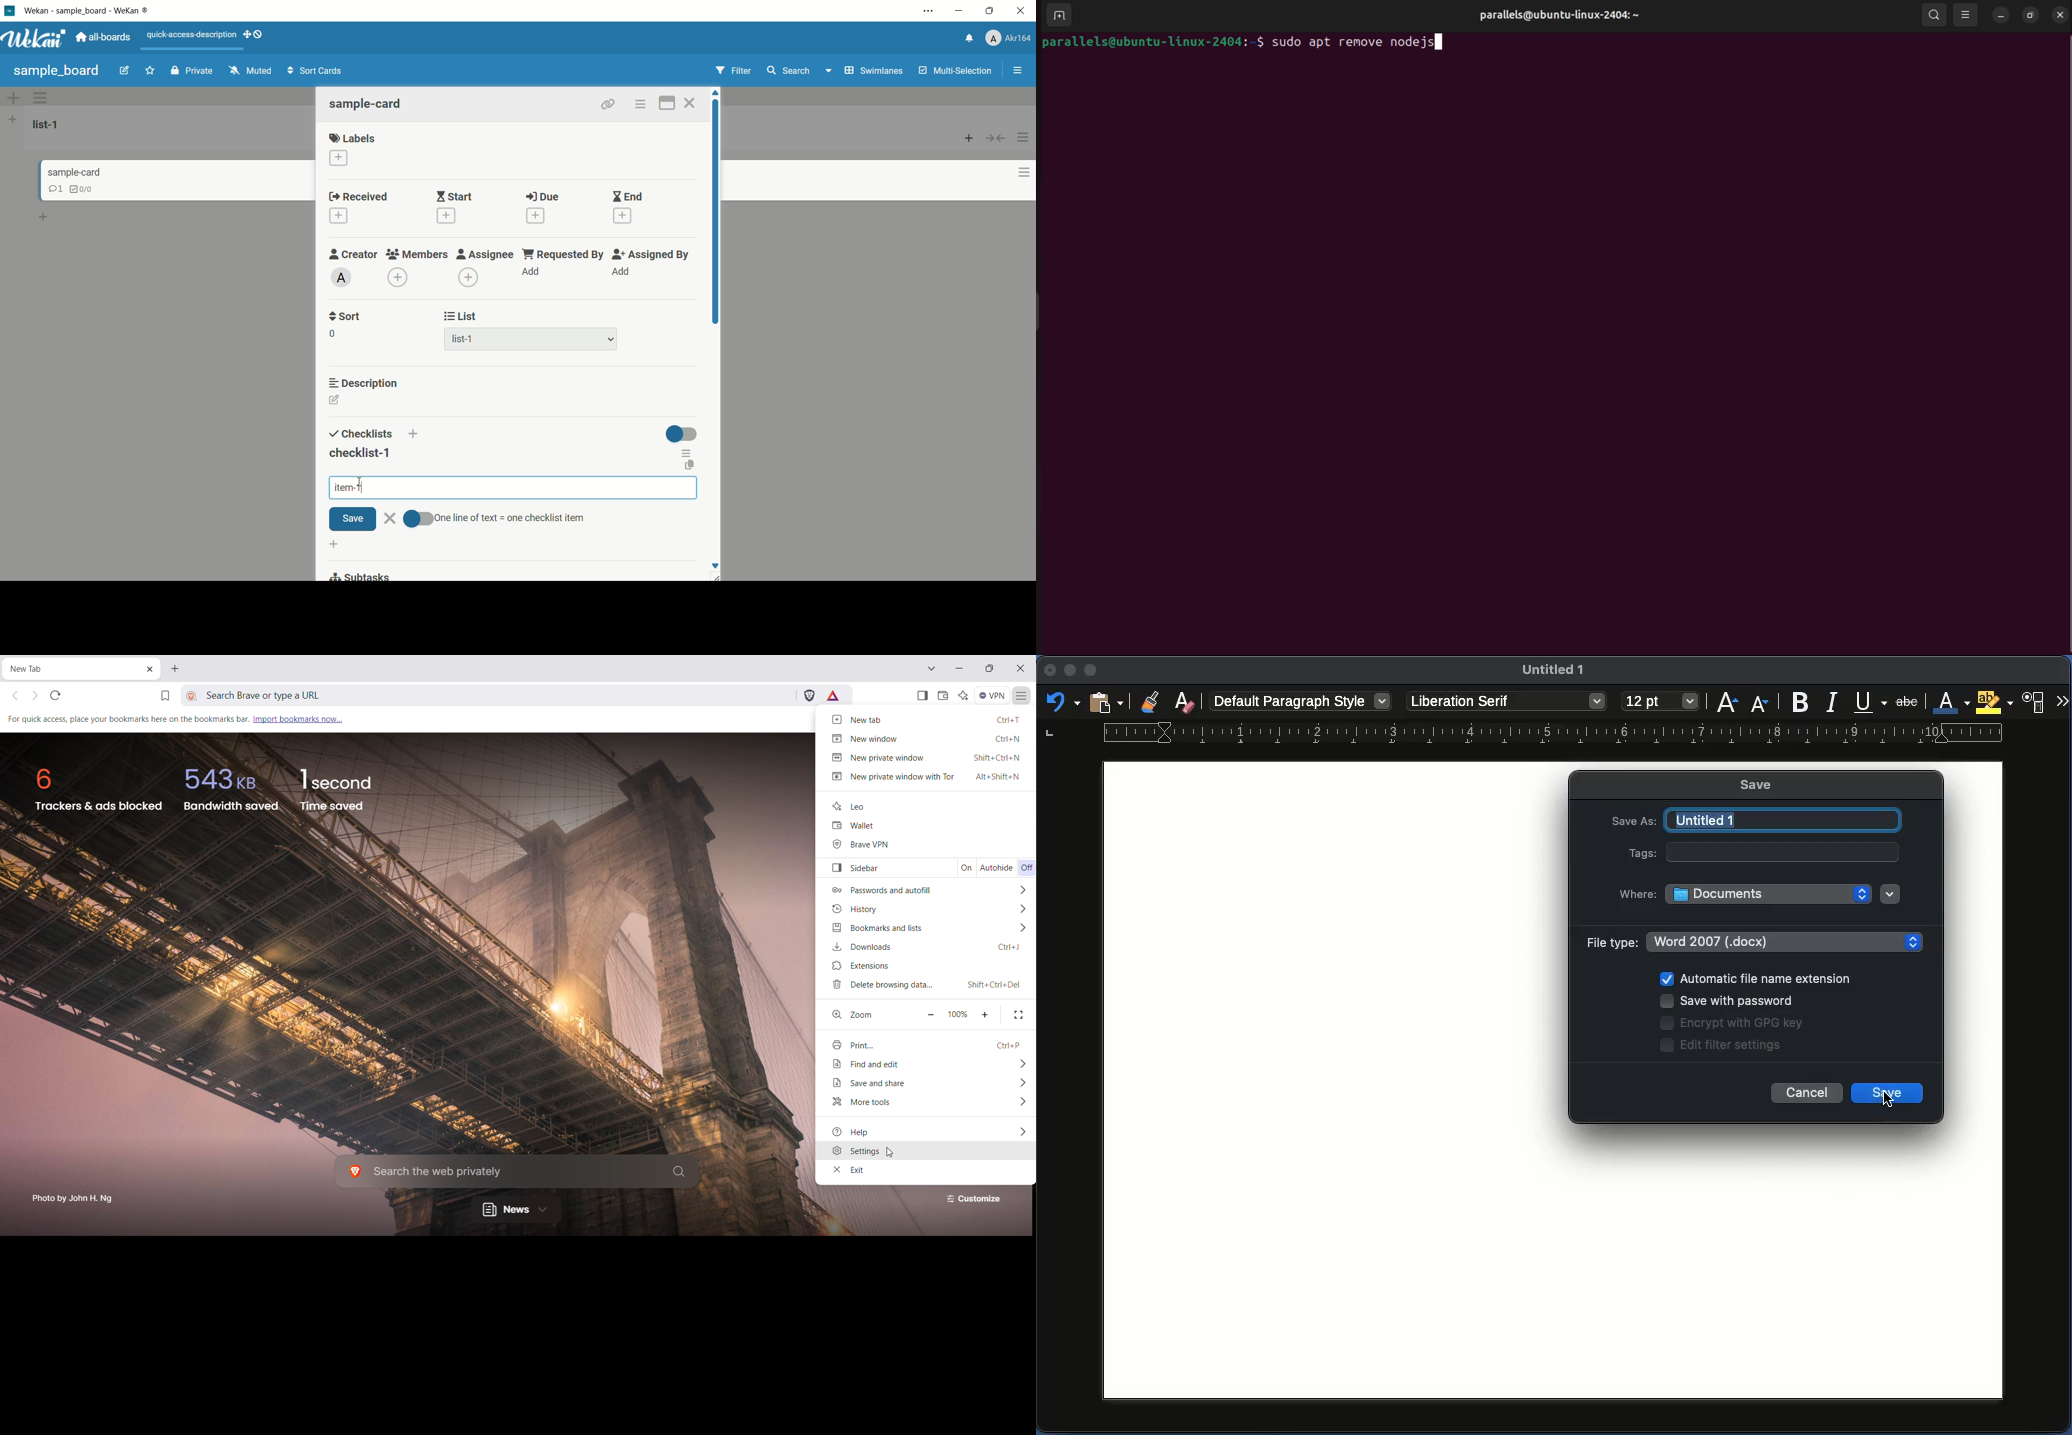  Describe the element at coordinates (717, 225) in the screenshot. I see `scroll bar` at that location.